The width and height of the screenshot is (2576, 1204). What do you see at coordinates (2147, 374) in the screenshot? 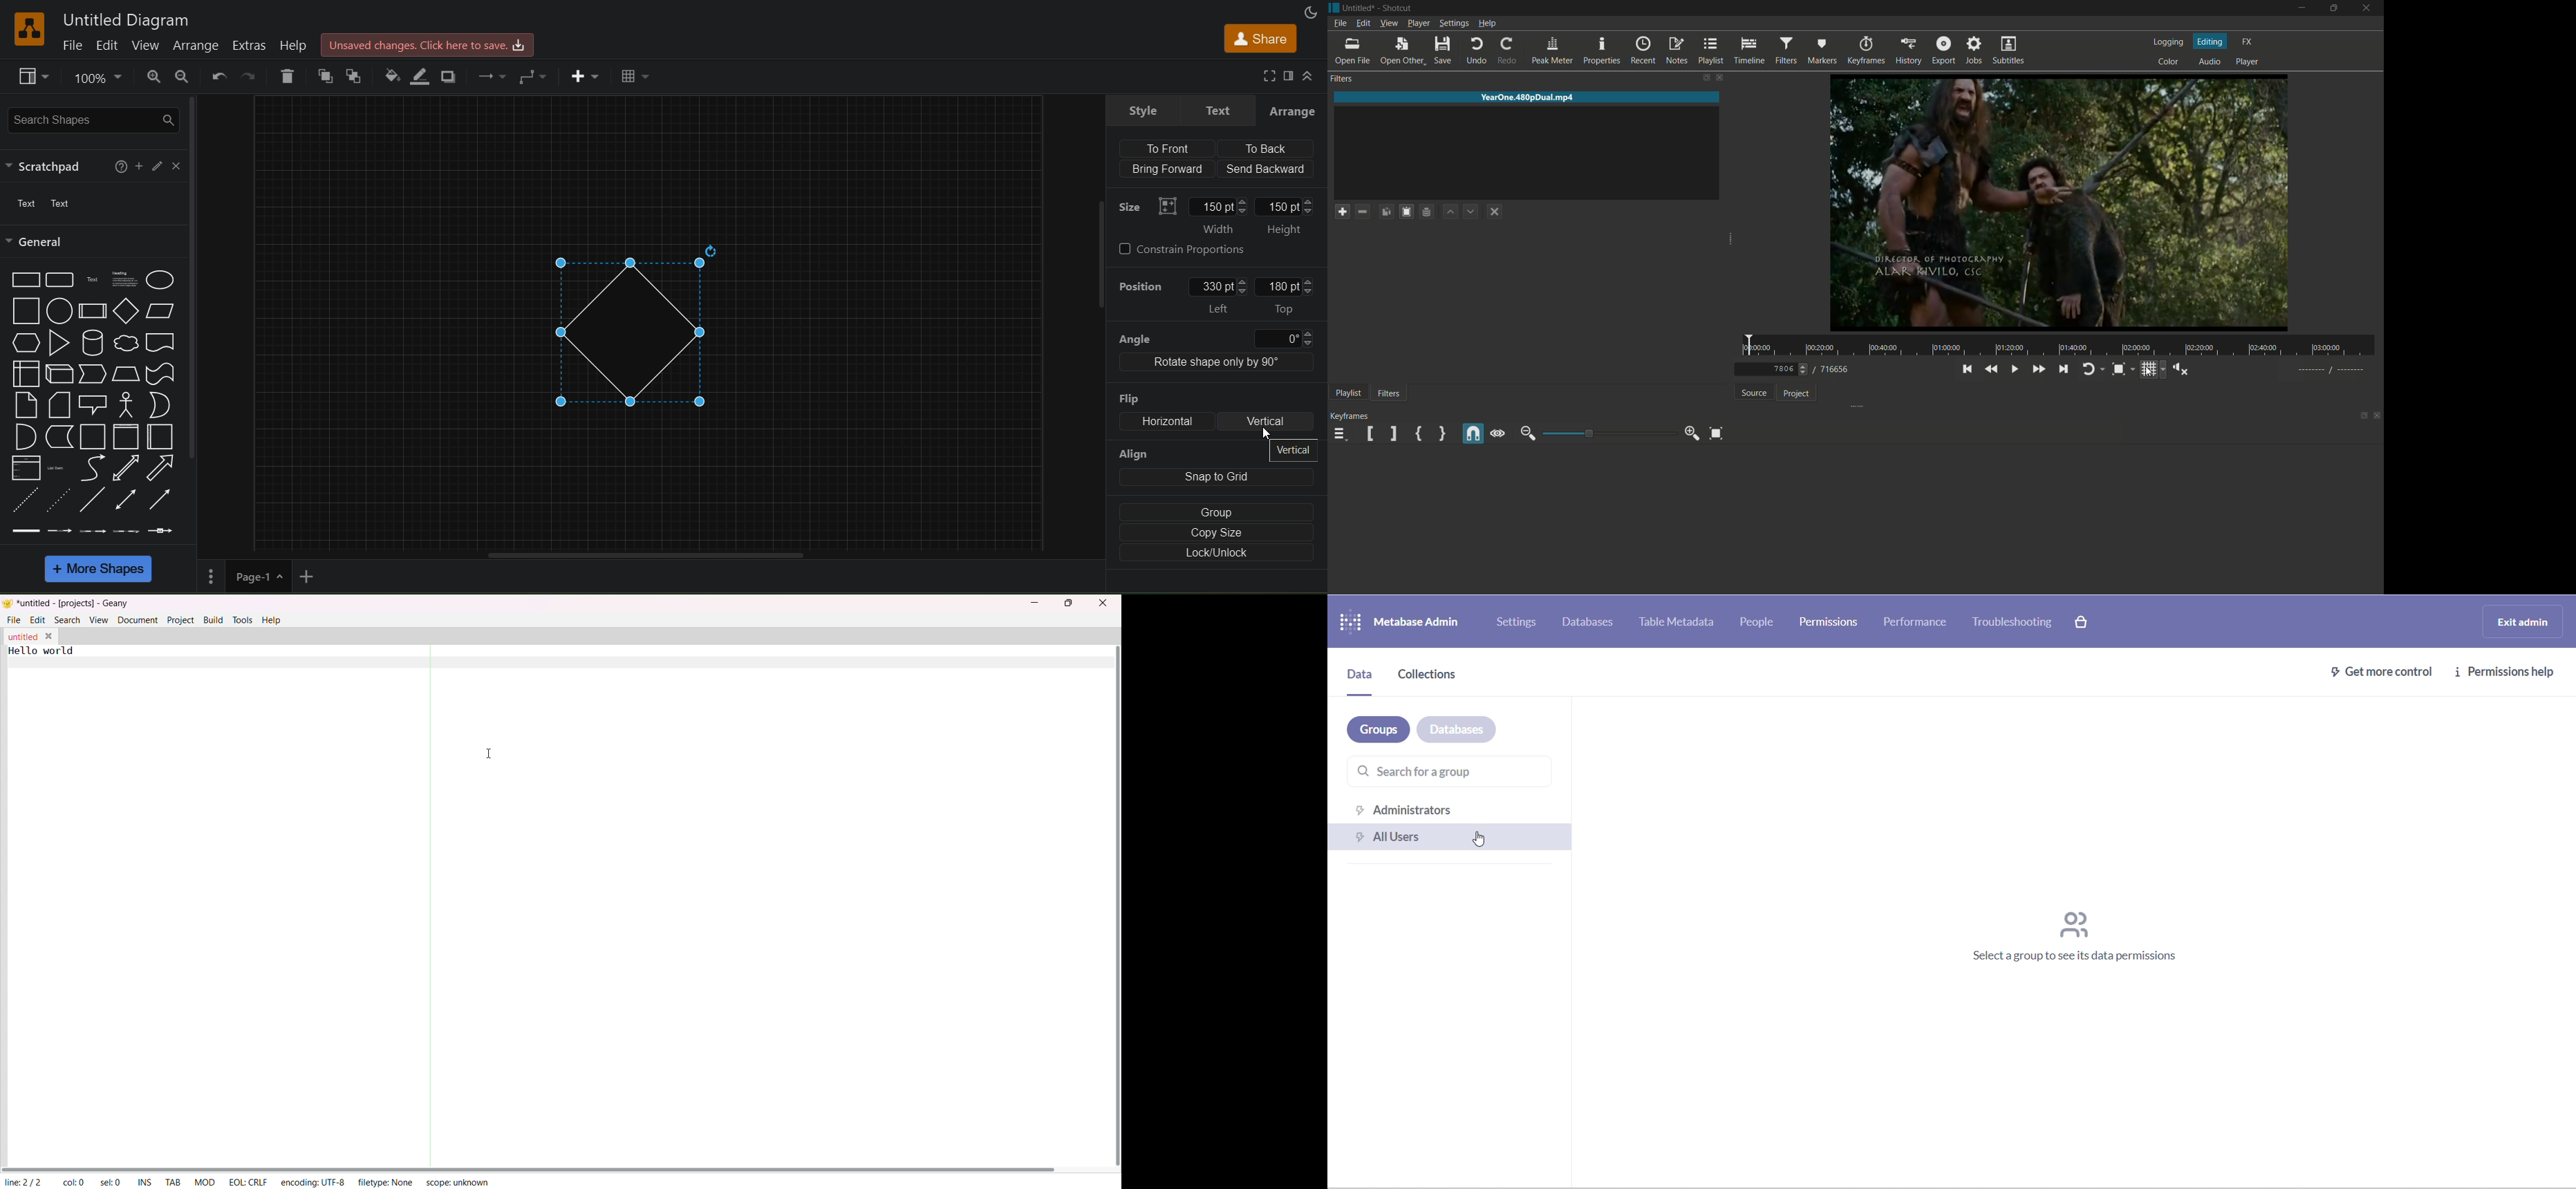
I see `cursor` at bounding box center [2147, 374].